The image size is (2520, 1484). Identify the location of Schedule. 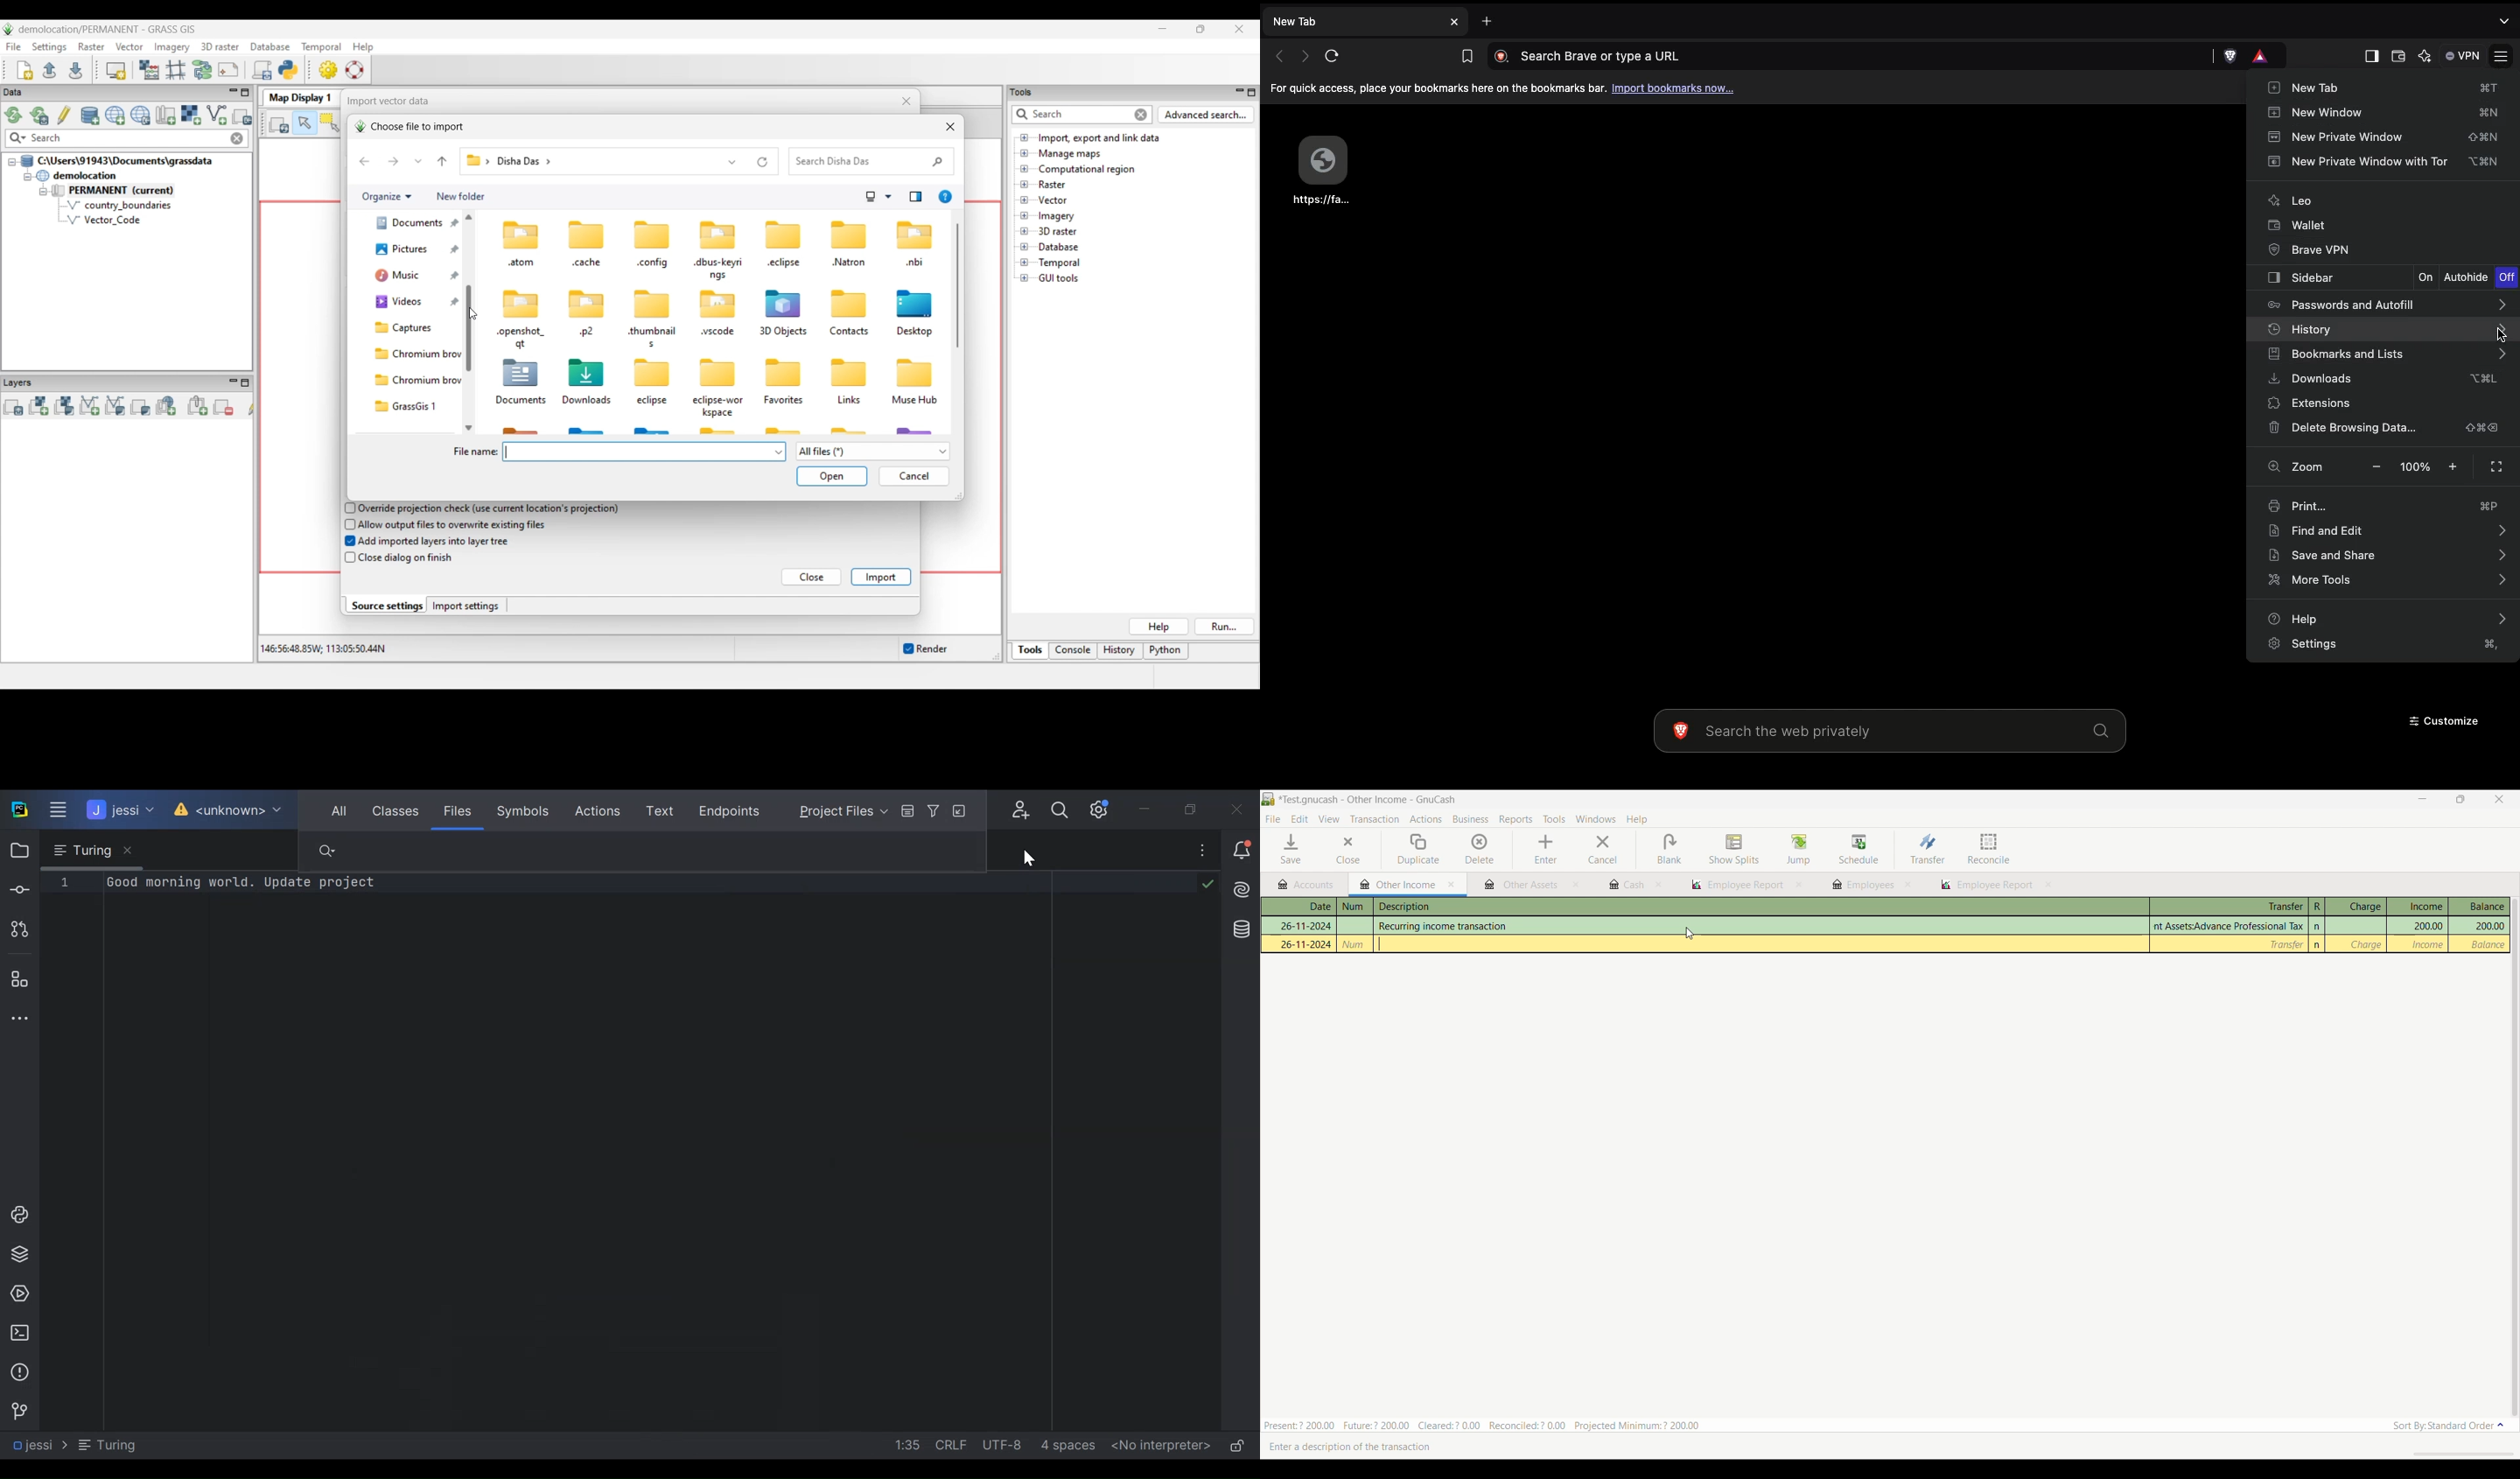
(1858, 849).